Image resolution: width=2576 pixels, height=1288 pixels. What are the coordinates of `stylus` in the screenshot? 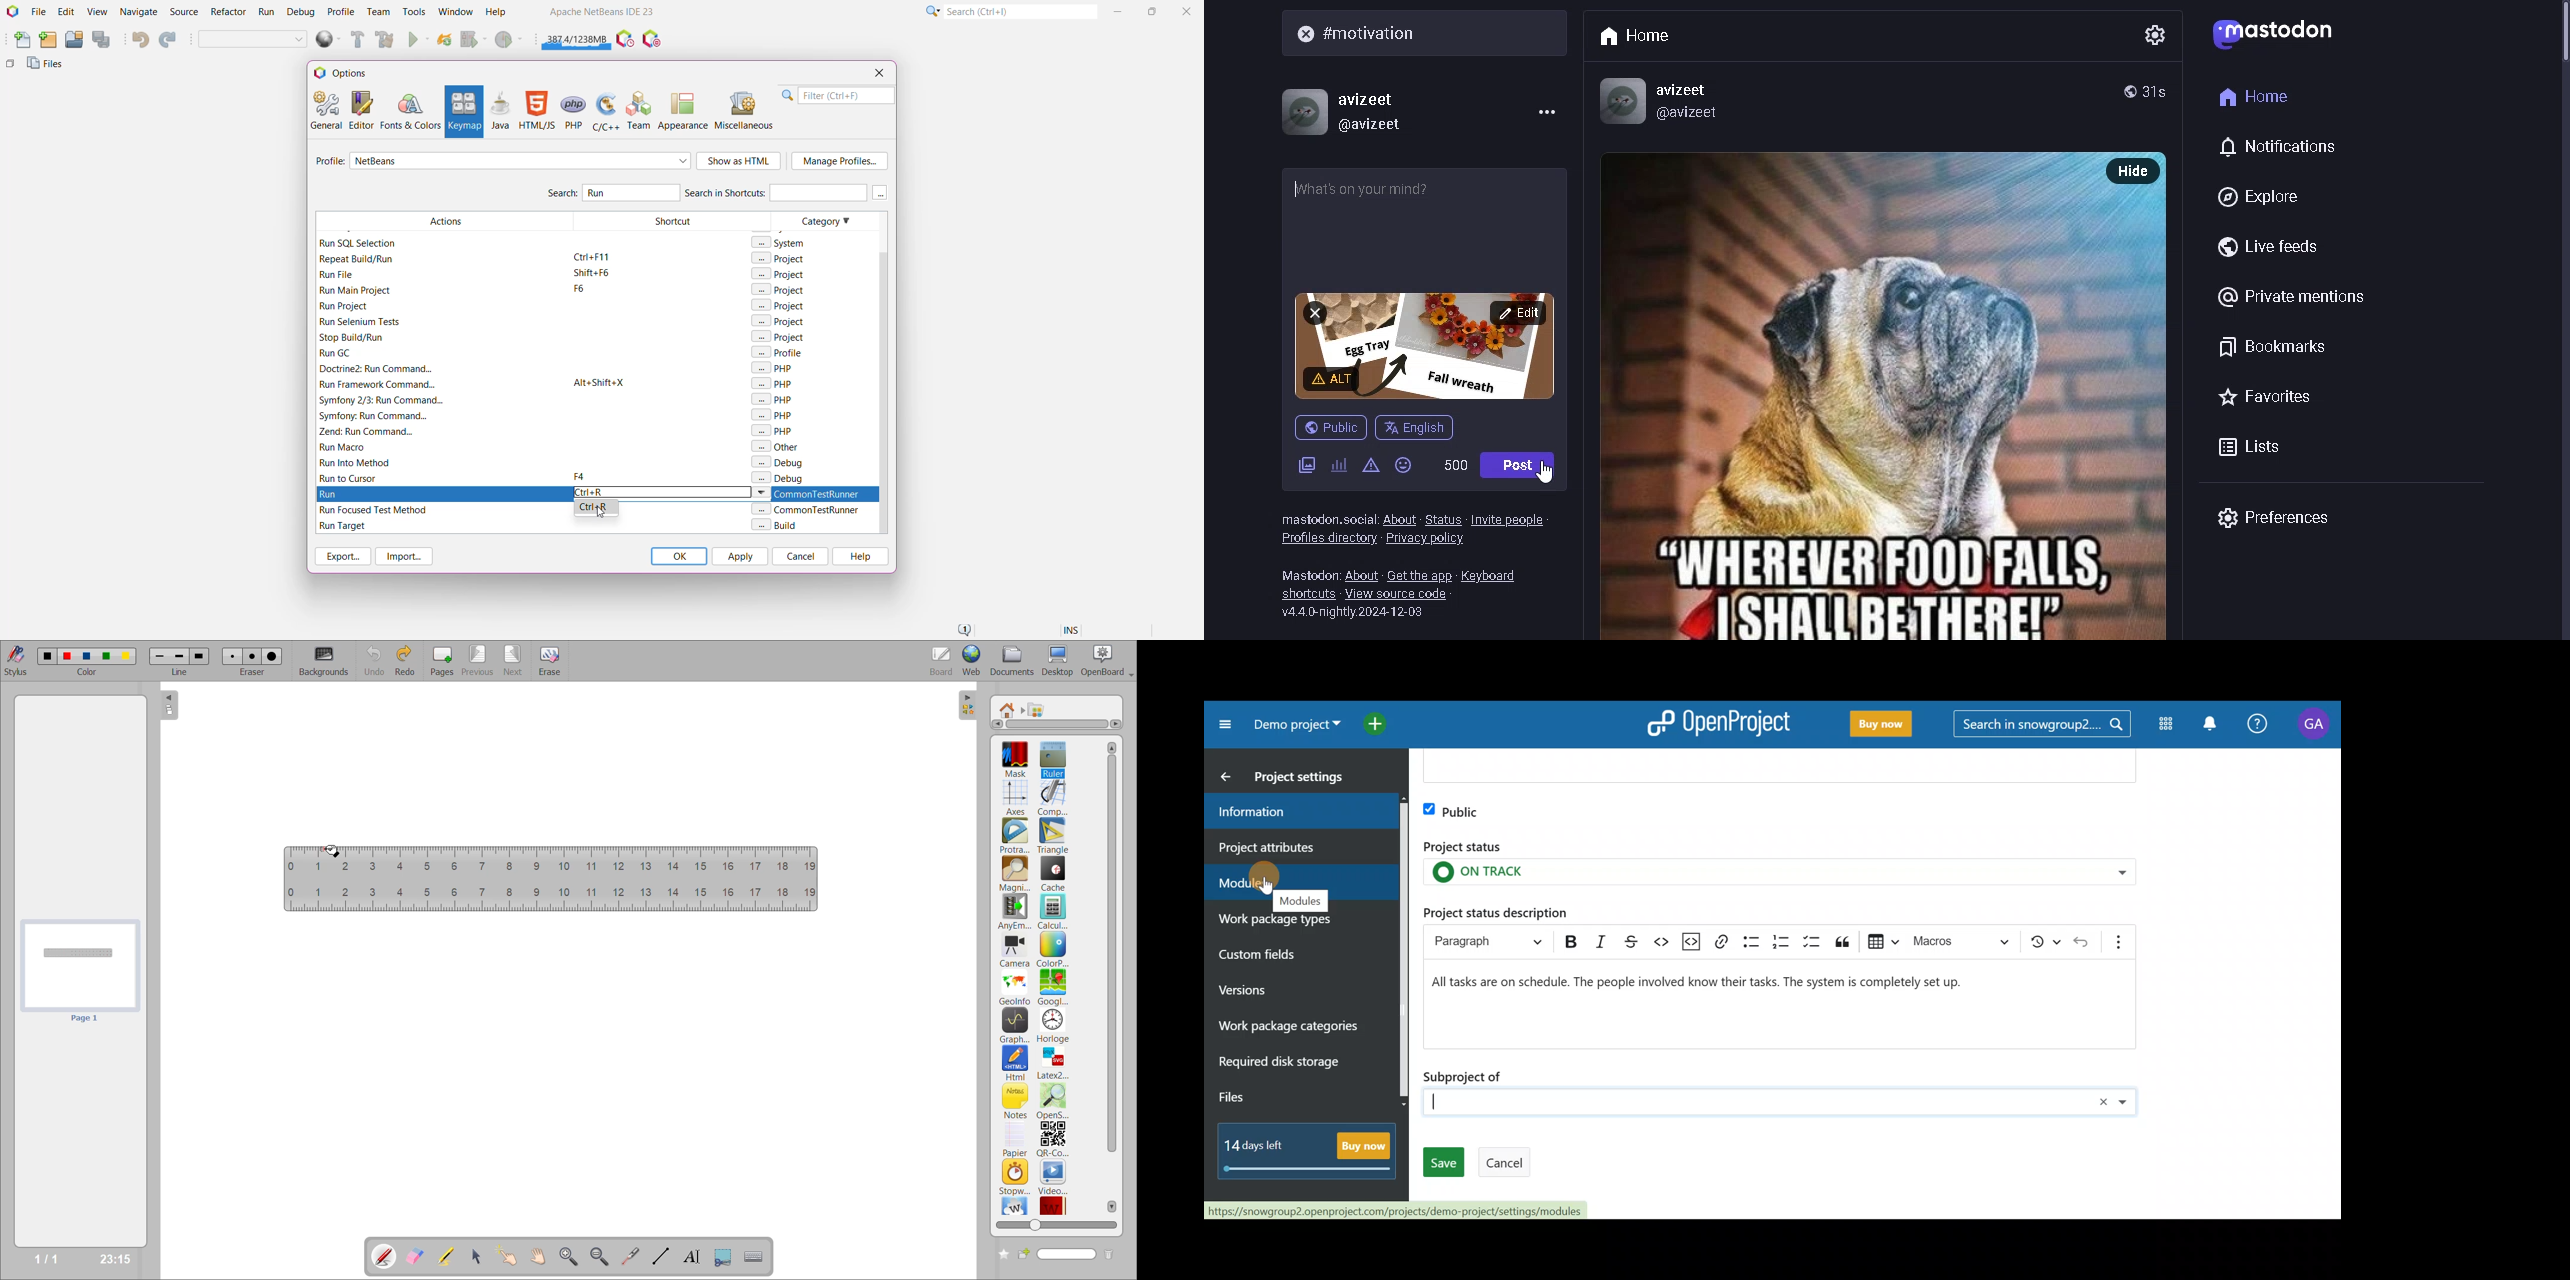 It's located at (14, 659).